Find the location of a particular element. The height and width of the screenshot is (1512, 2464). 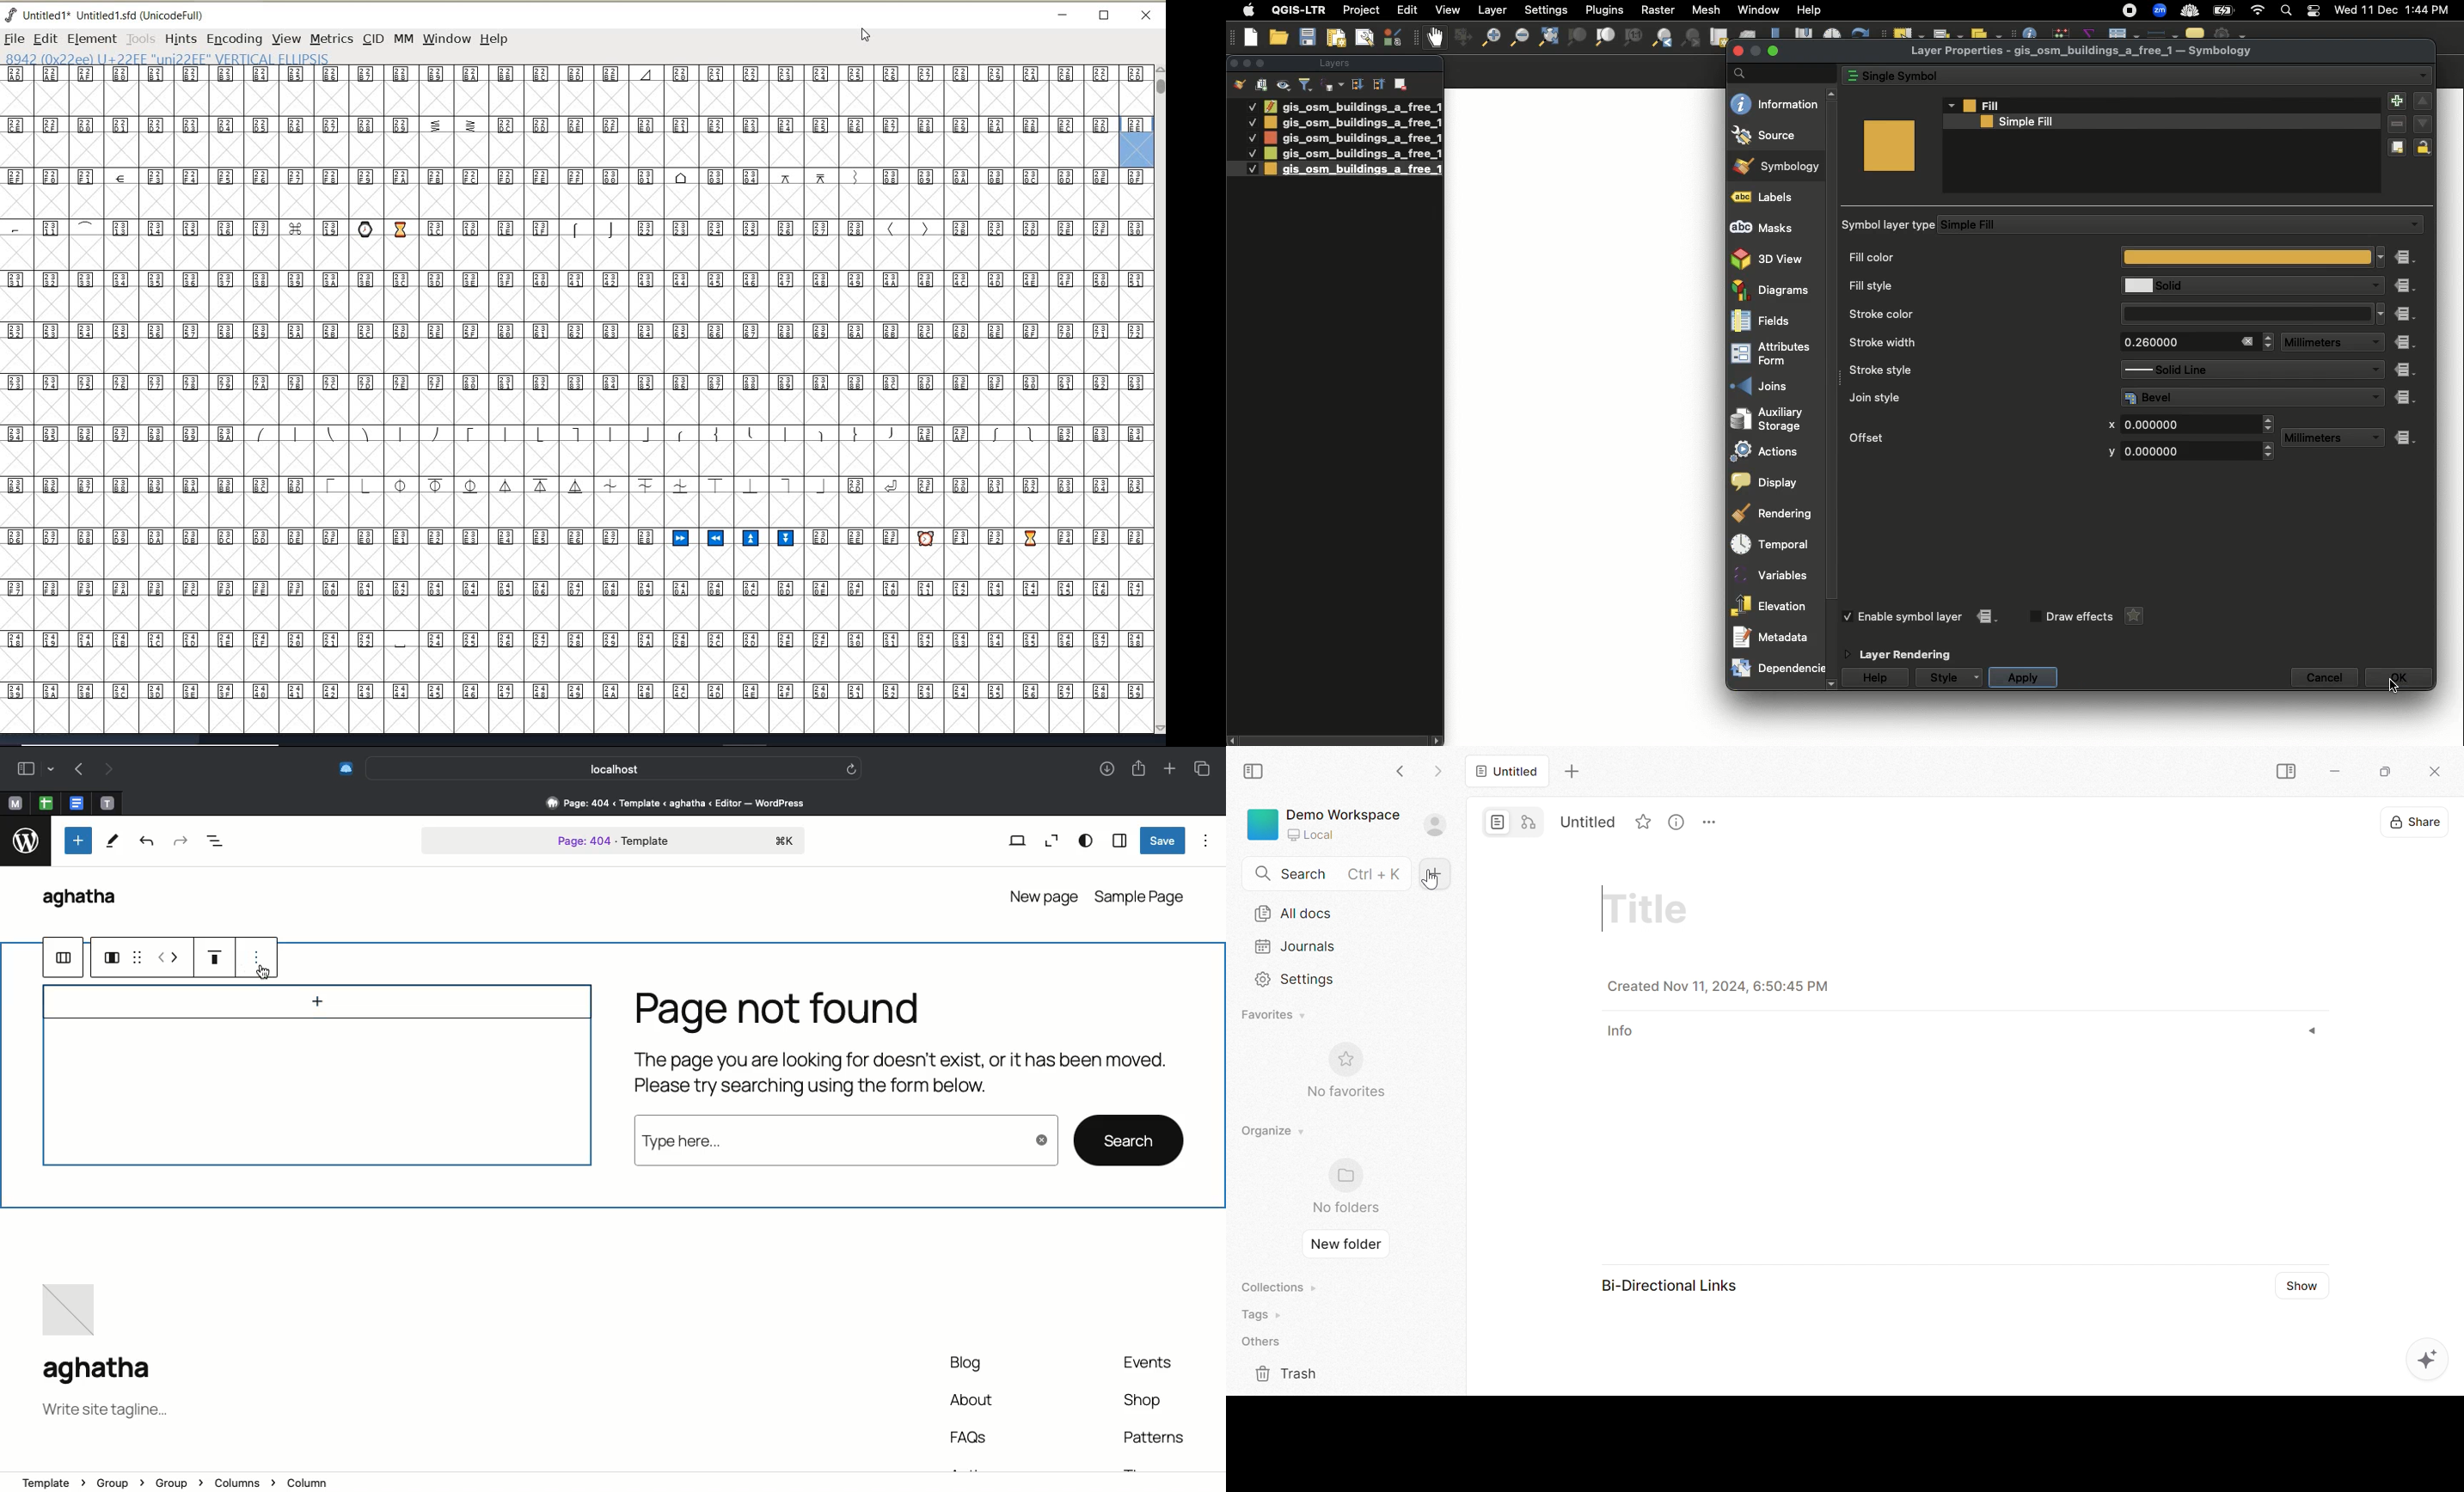

Redo is located at coordinates (180, 842).